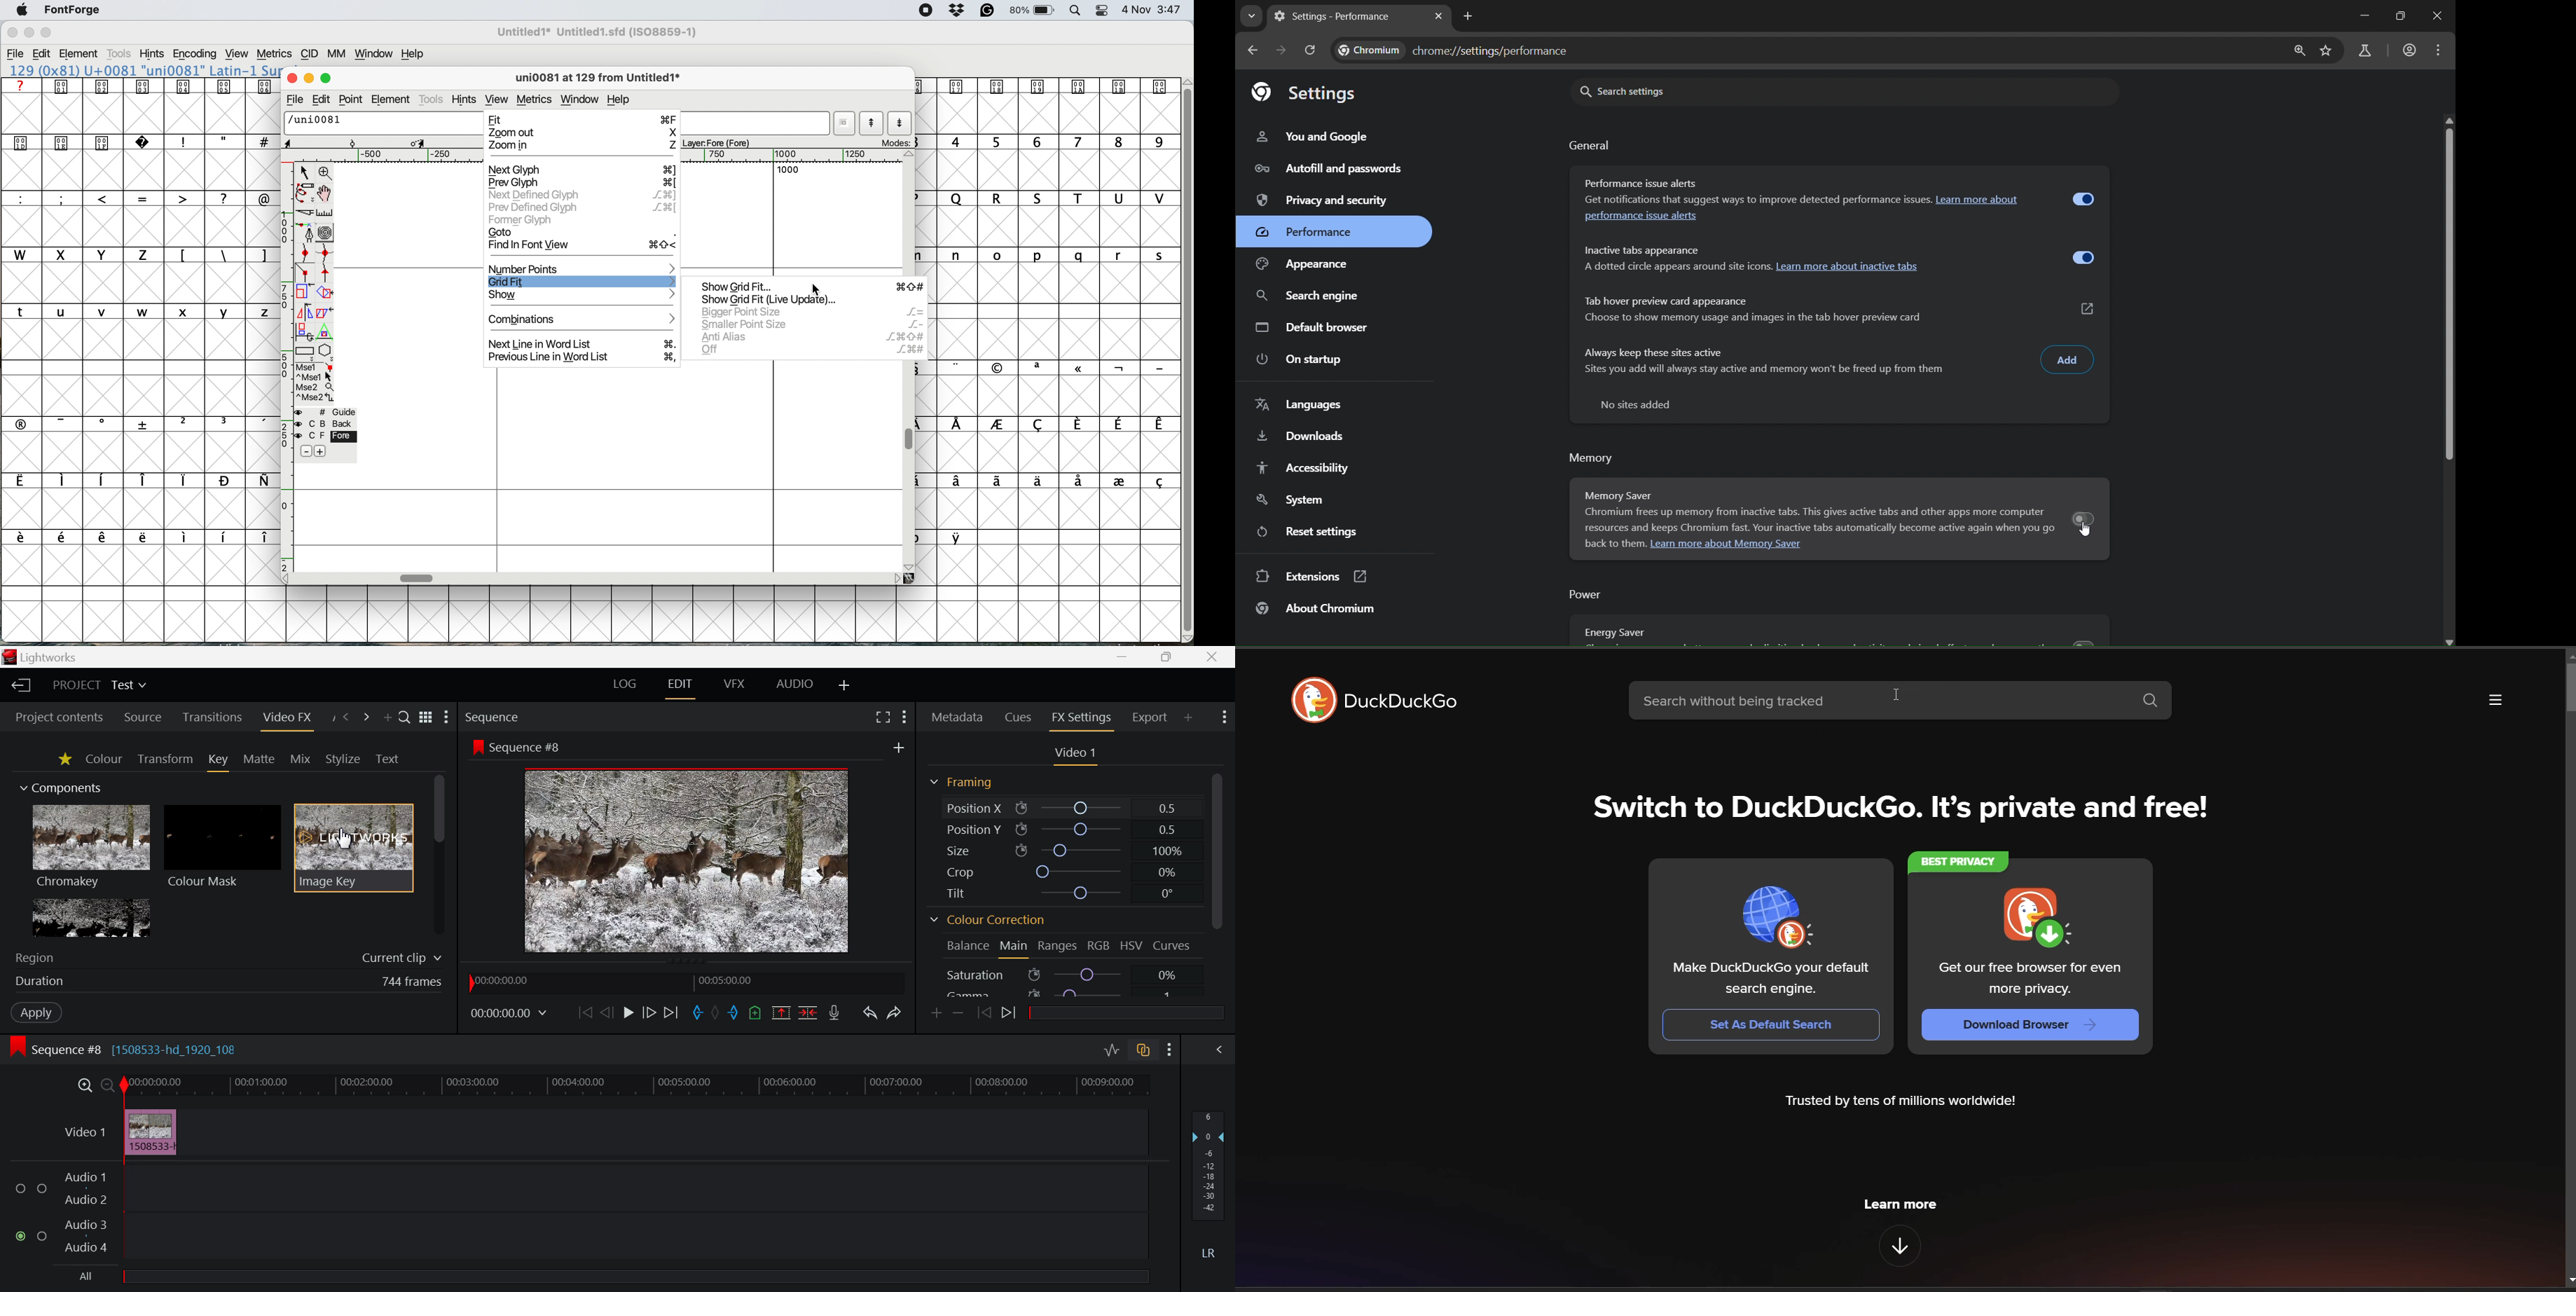 The height and width of the screenshot is (1316, 2576). Describe the element at coordinates (306, 232) in the screenshot. I see `add a point then drag out its points` at that location.